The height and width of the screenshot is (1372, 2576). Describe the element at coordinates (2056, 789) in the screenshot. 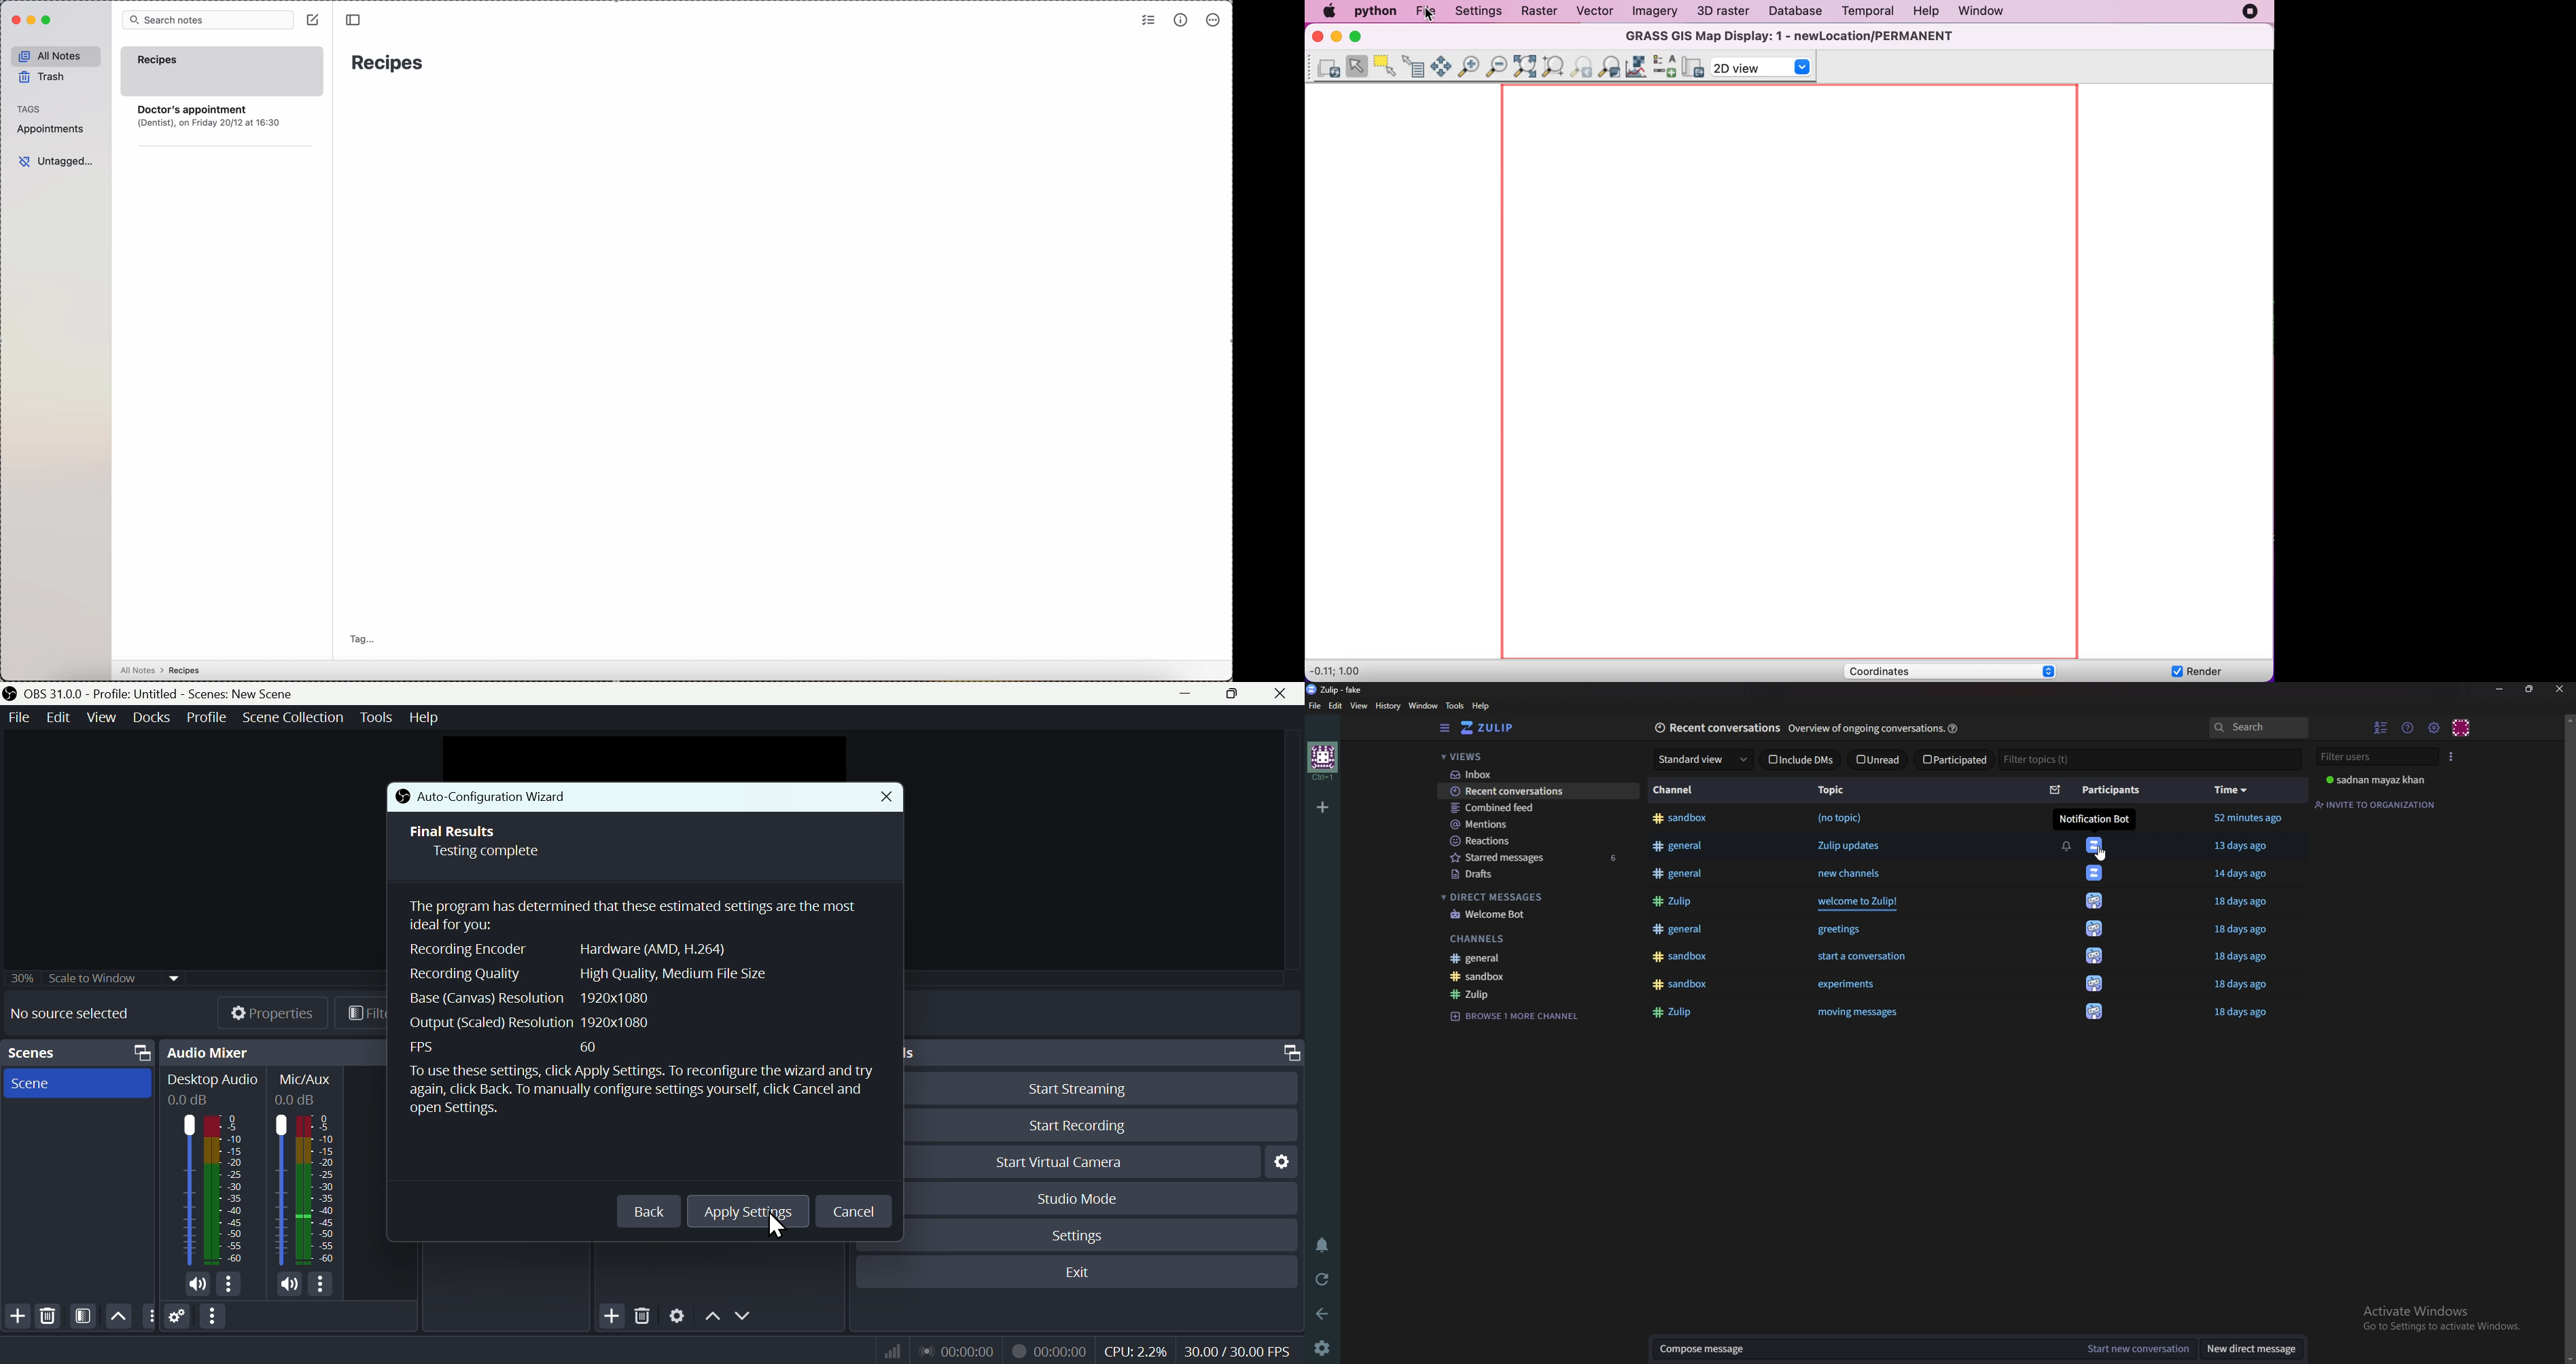

I see `sort by unread message count` at that location.